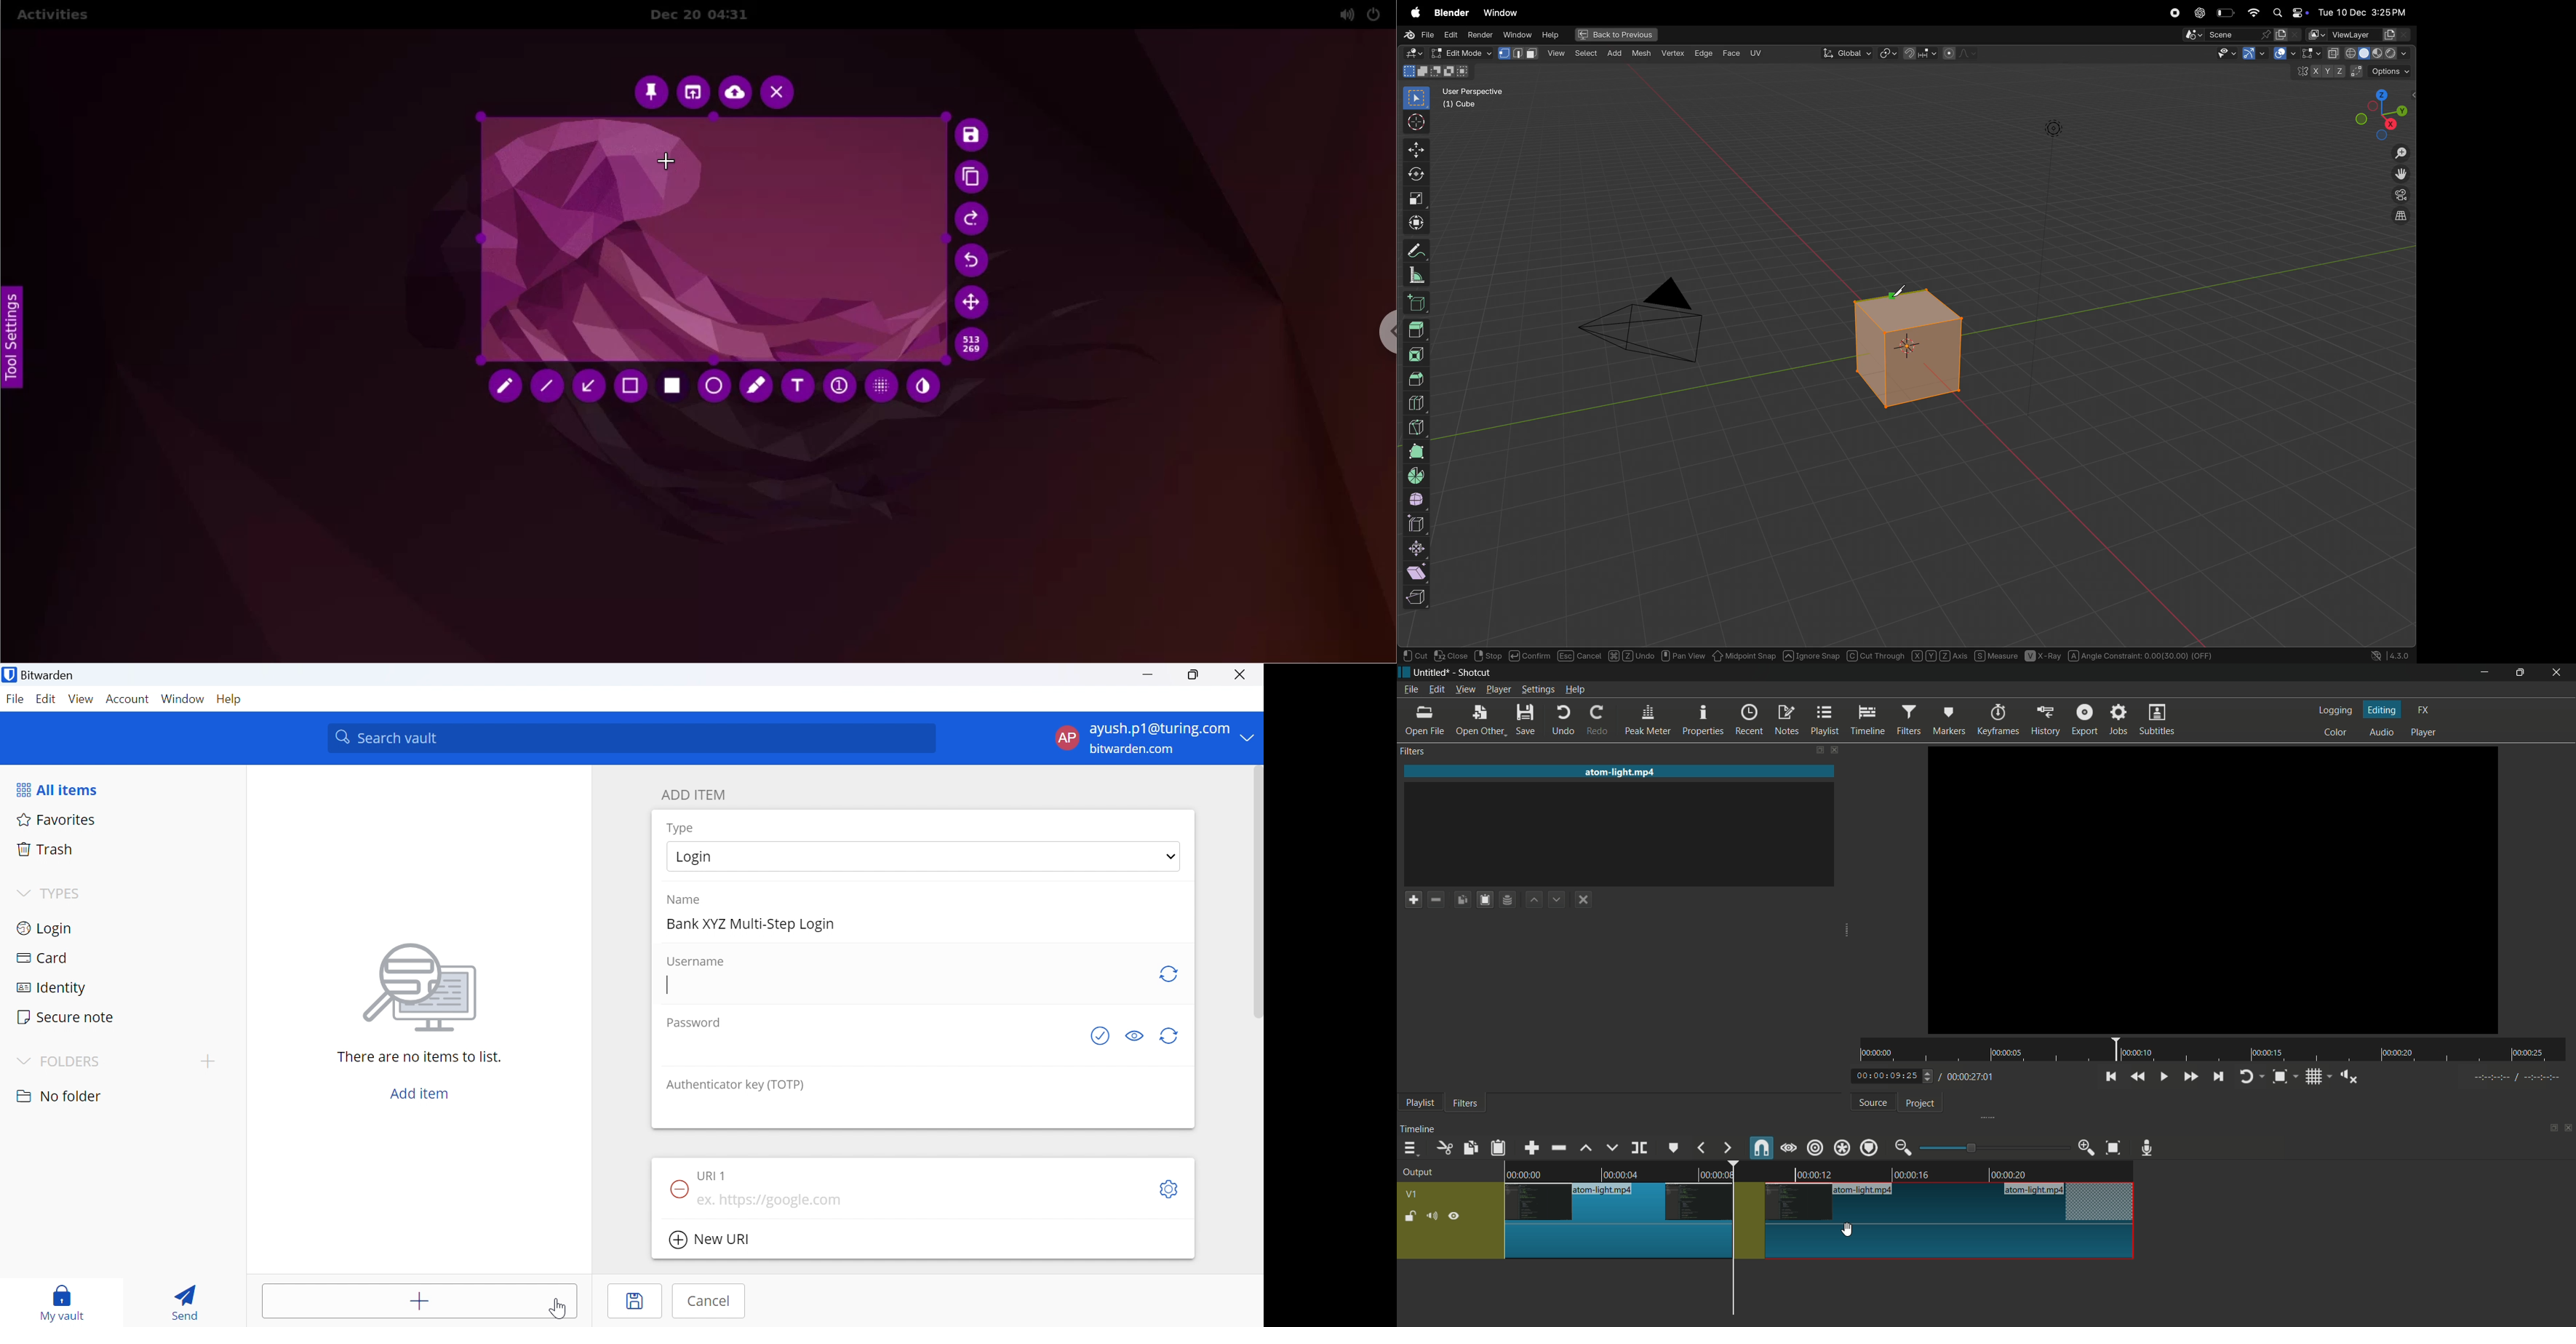  Describe the element at coordinates (2242, 35) in the screenshot. I see `Scene` at that location.